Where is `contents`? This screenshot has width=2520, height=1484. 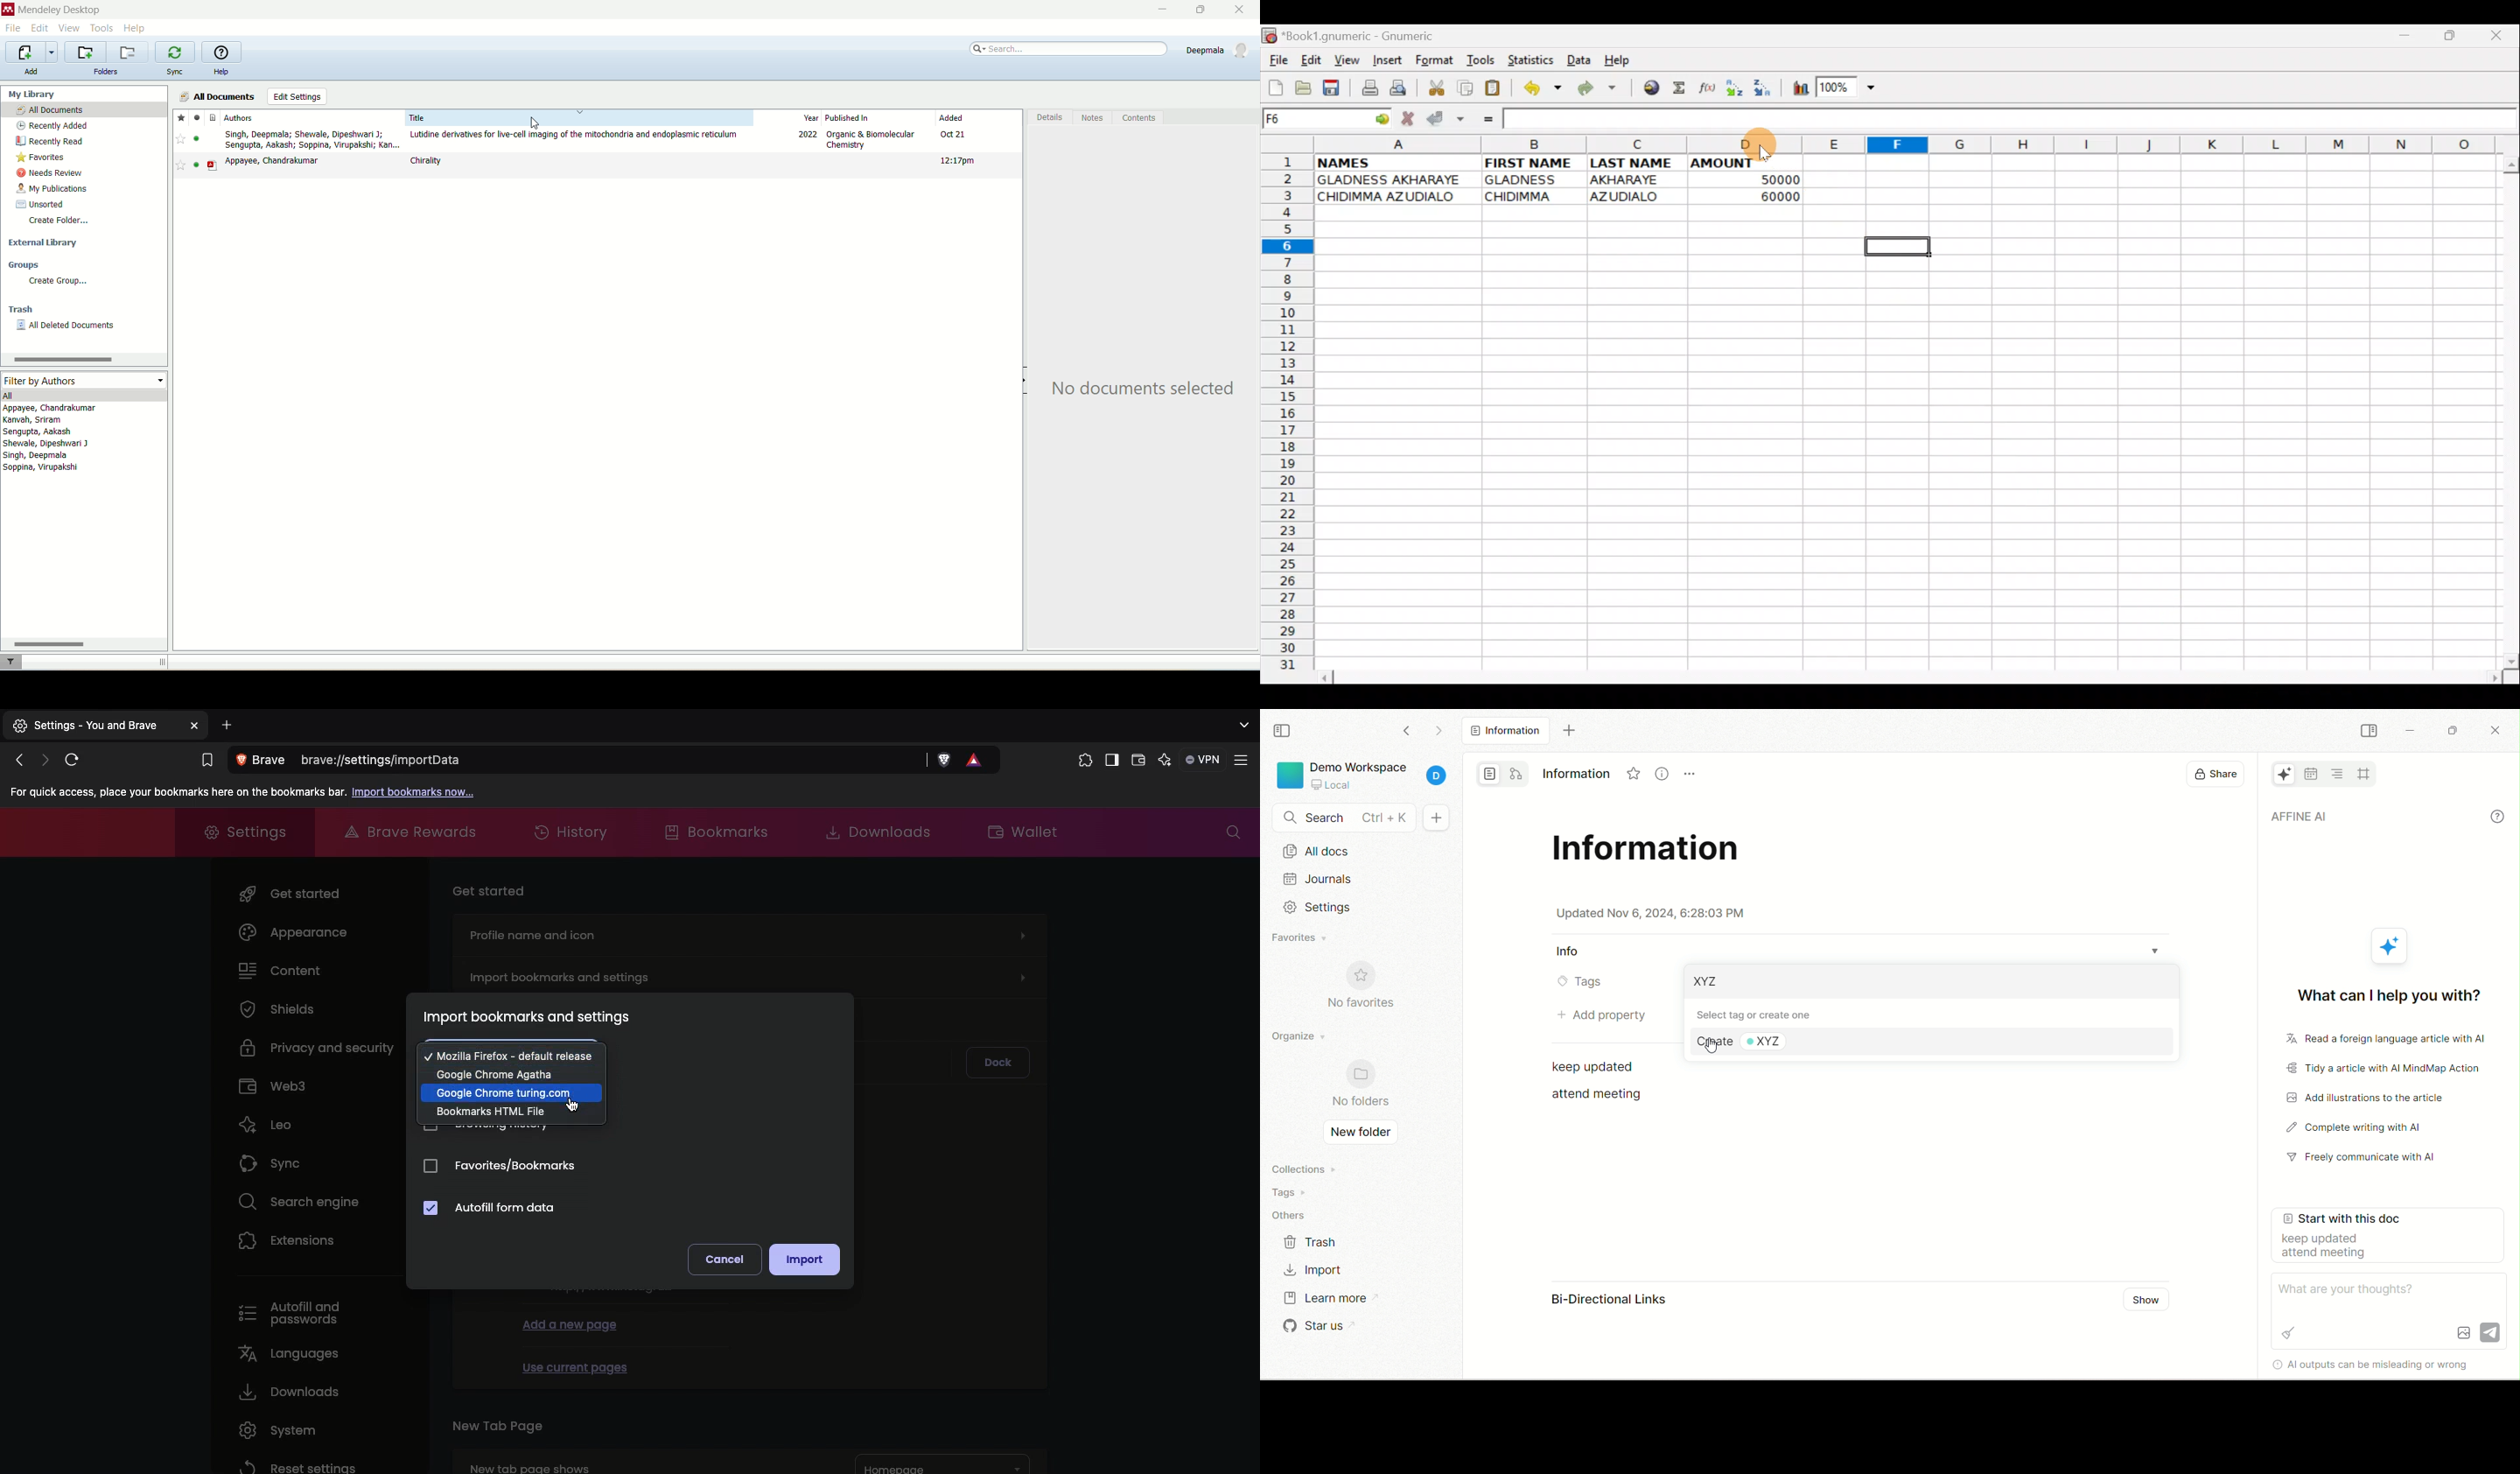
contents is located at coordinates (1137, 118).